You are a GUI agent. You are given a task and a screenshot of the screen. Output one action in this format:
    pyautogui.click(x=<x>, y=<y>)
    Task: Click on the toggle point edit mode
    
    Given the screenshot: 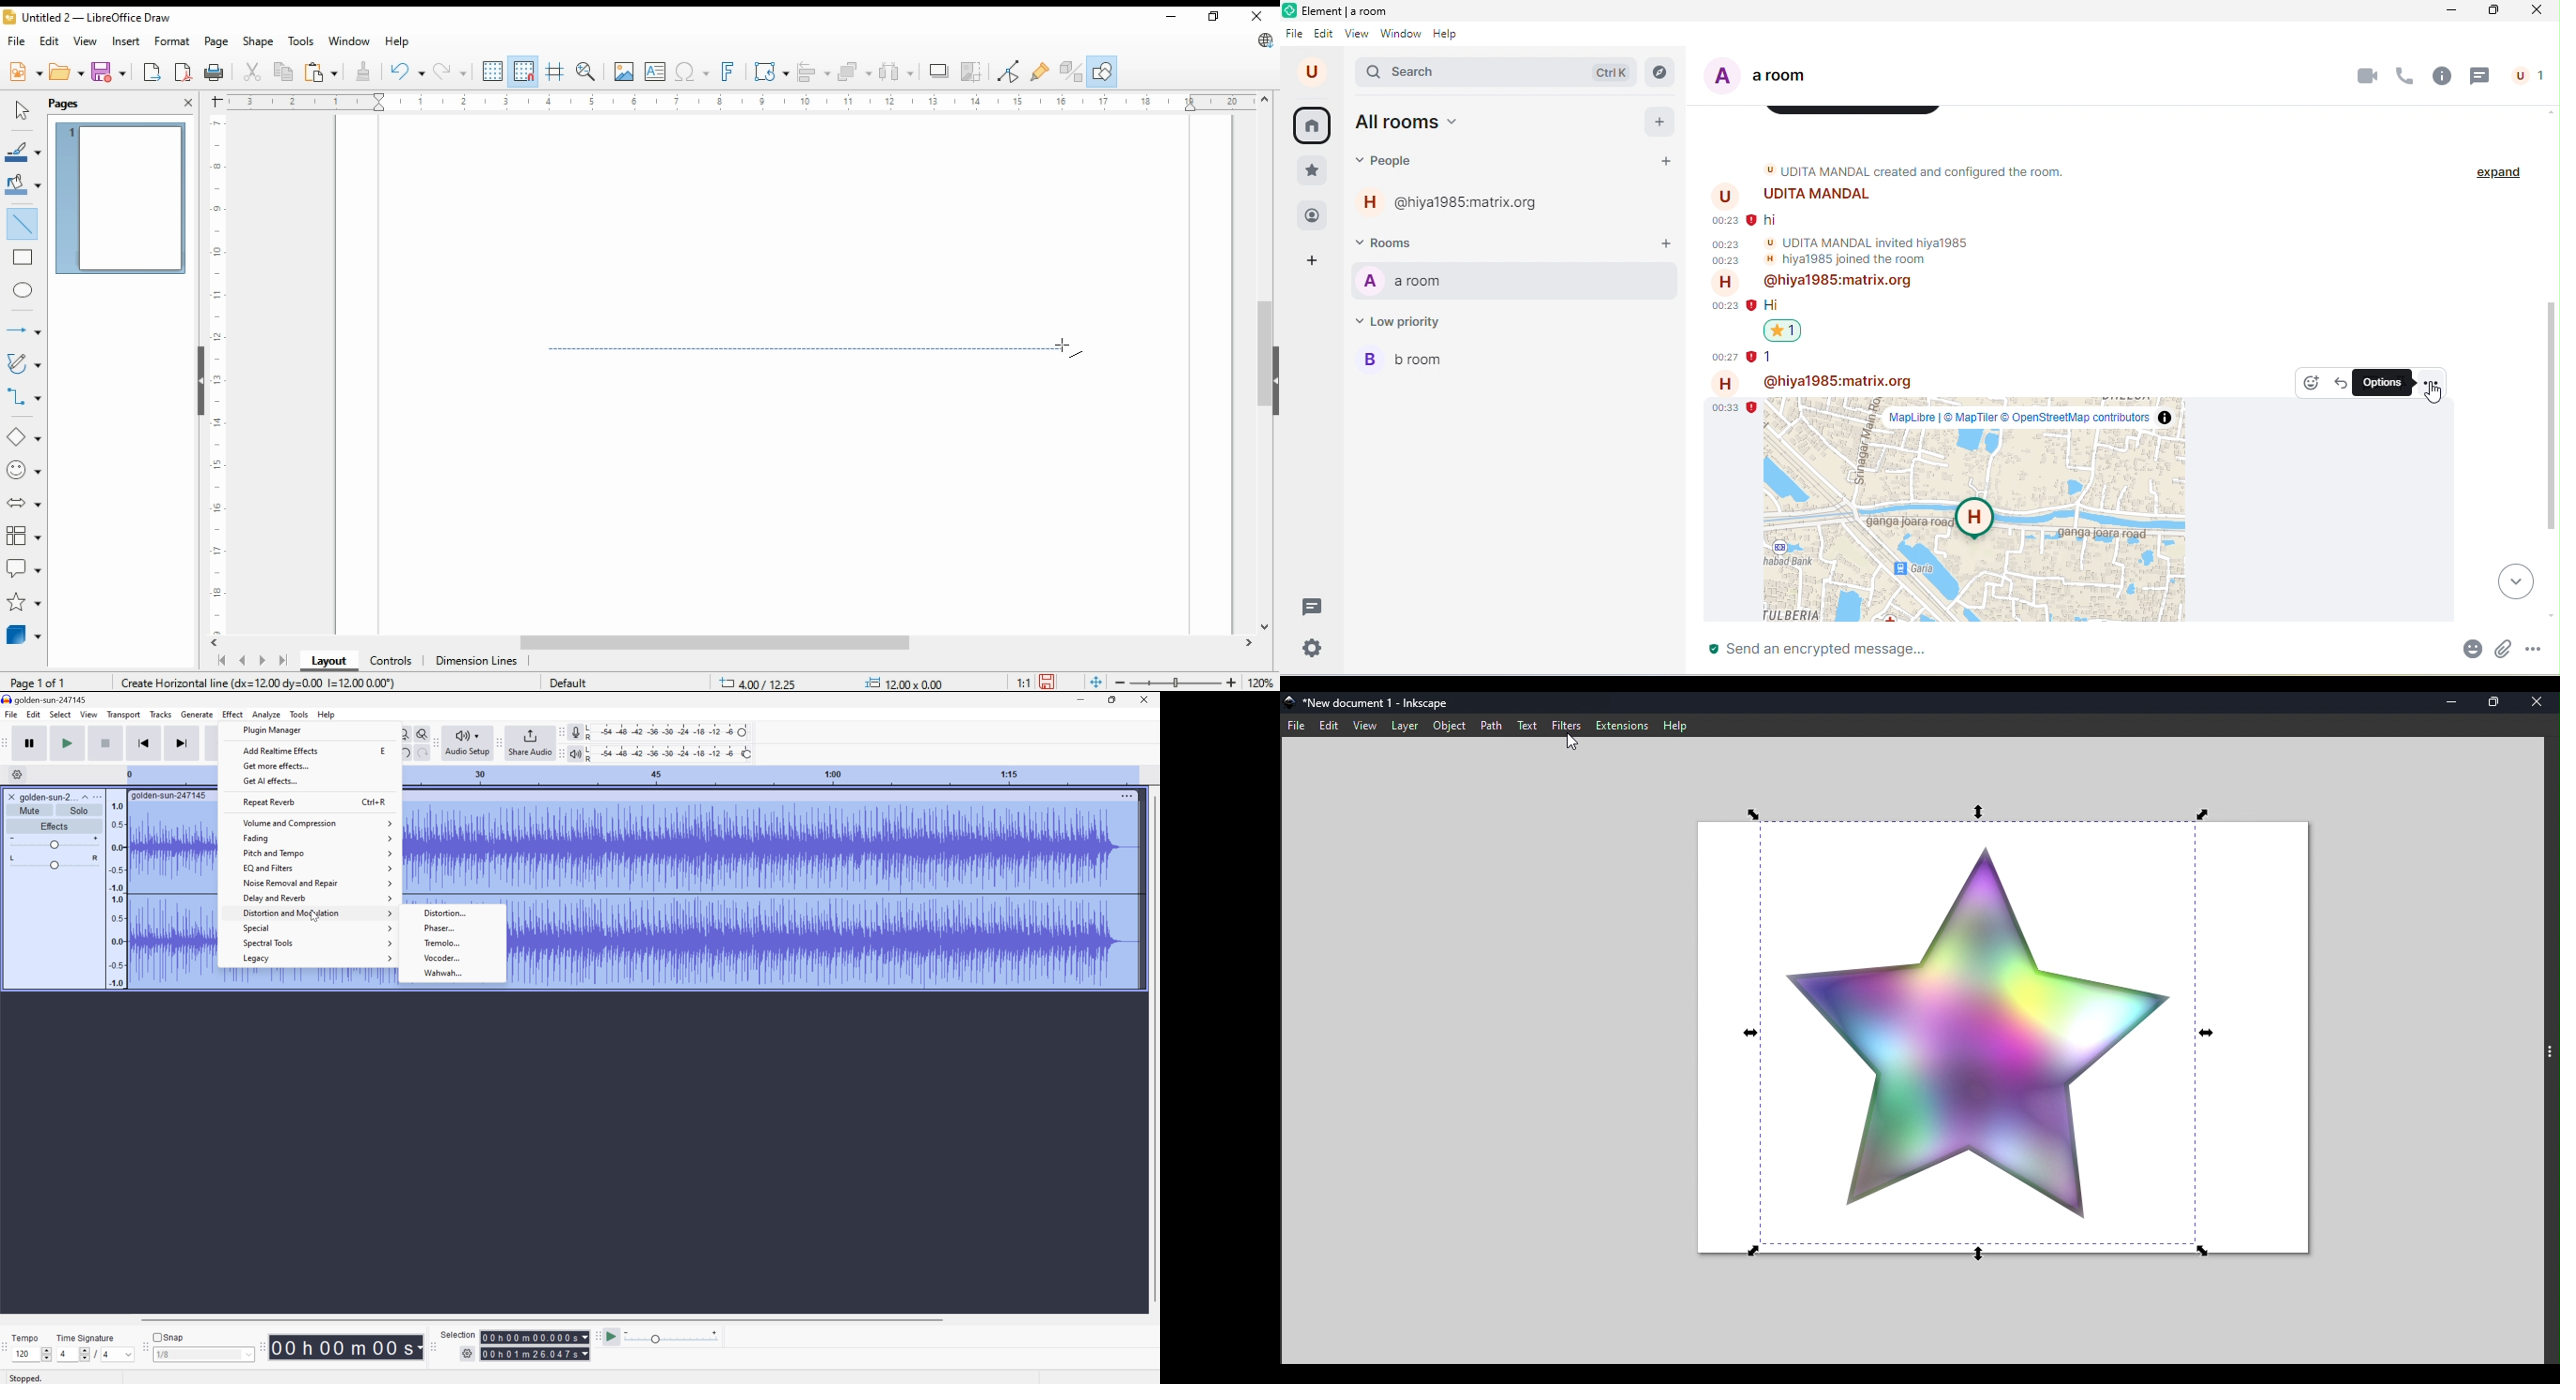 What is the action you would take?
    pyautogui.click(x=1009, y=71)
    